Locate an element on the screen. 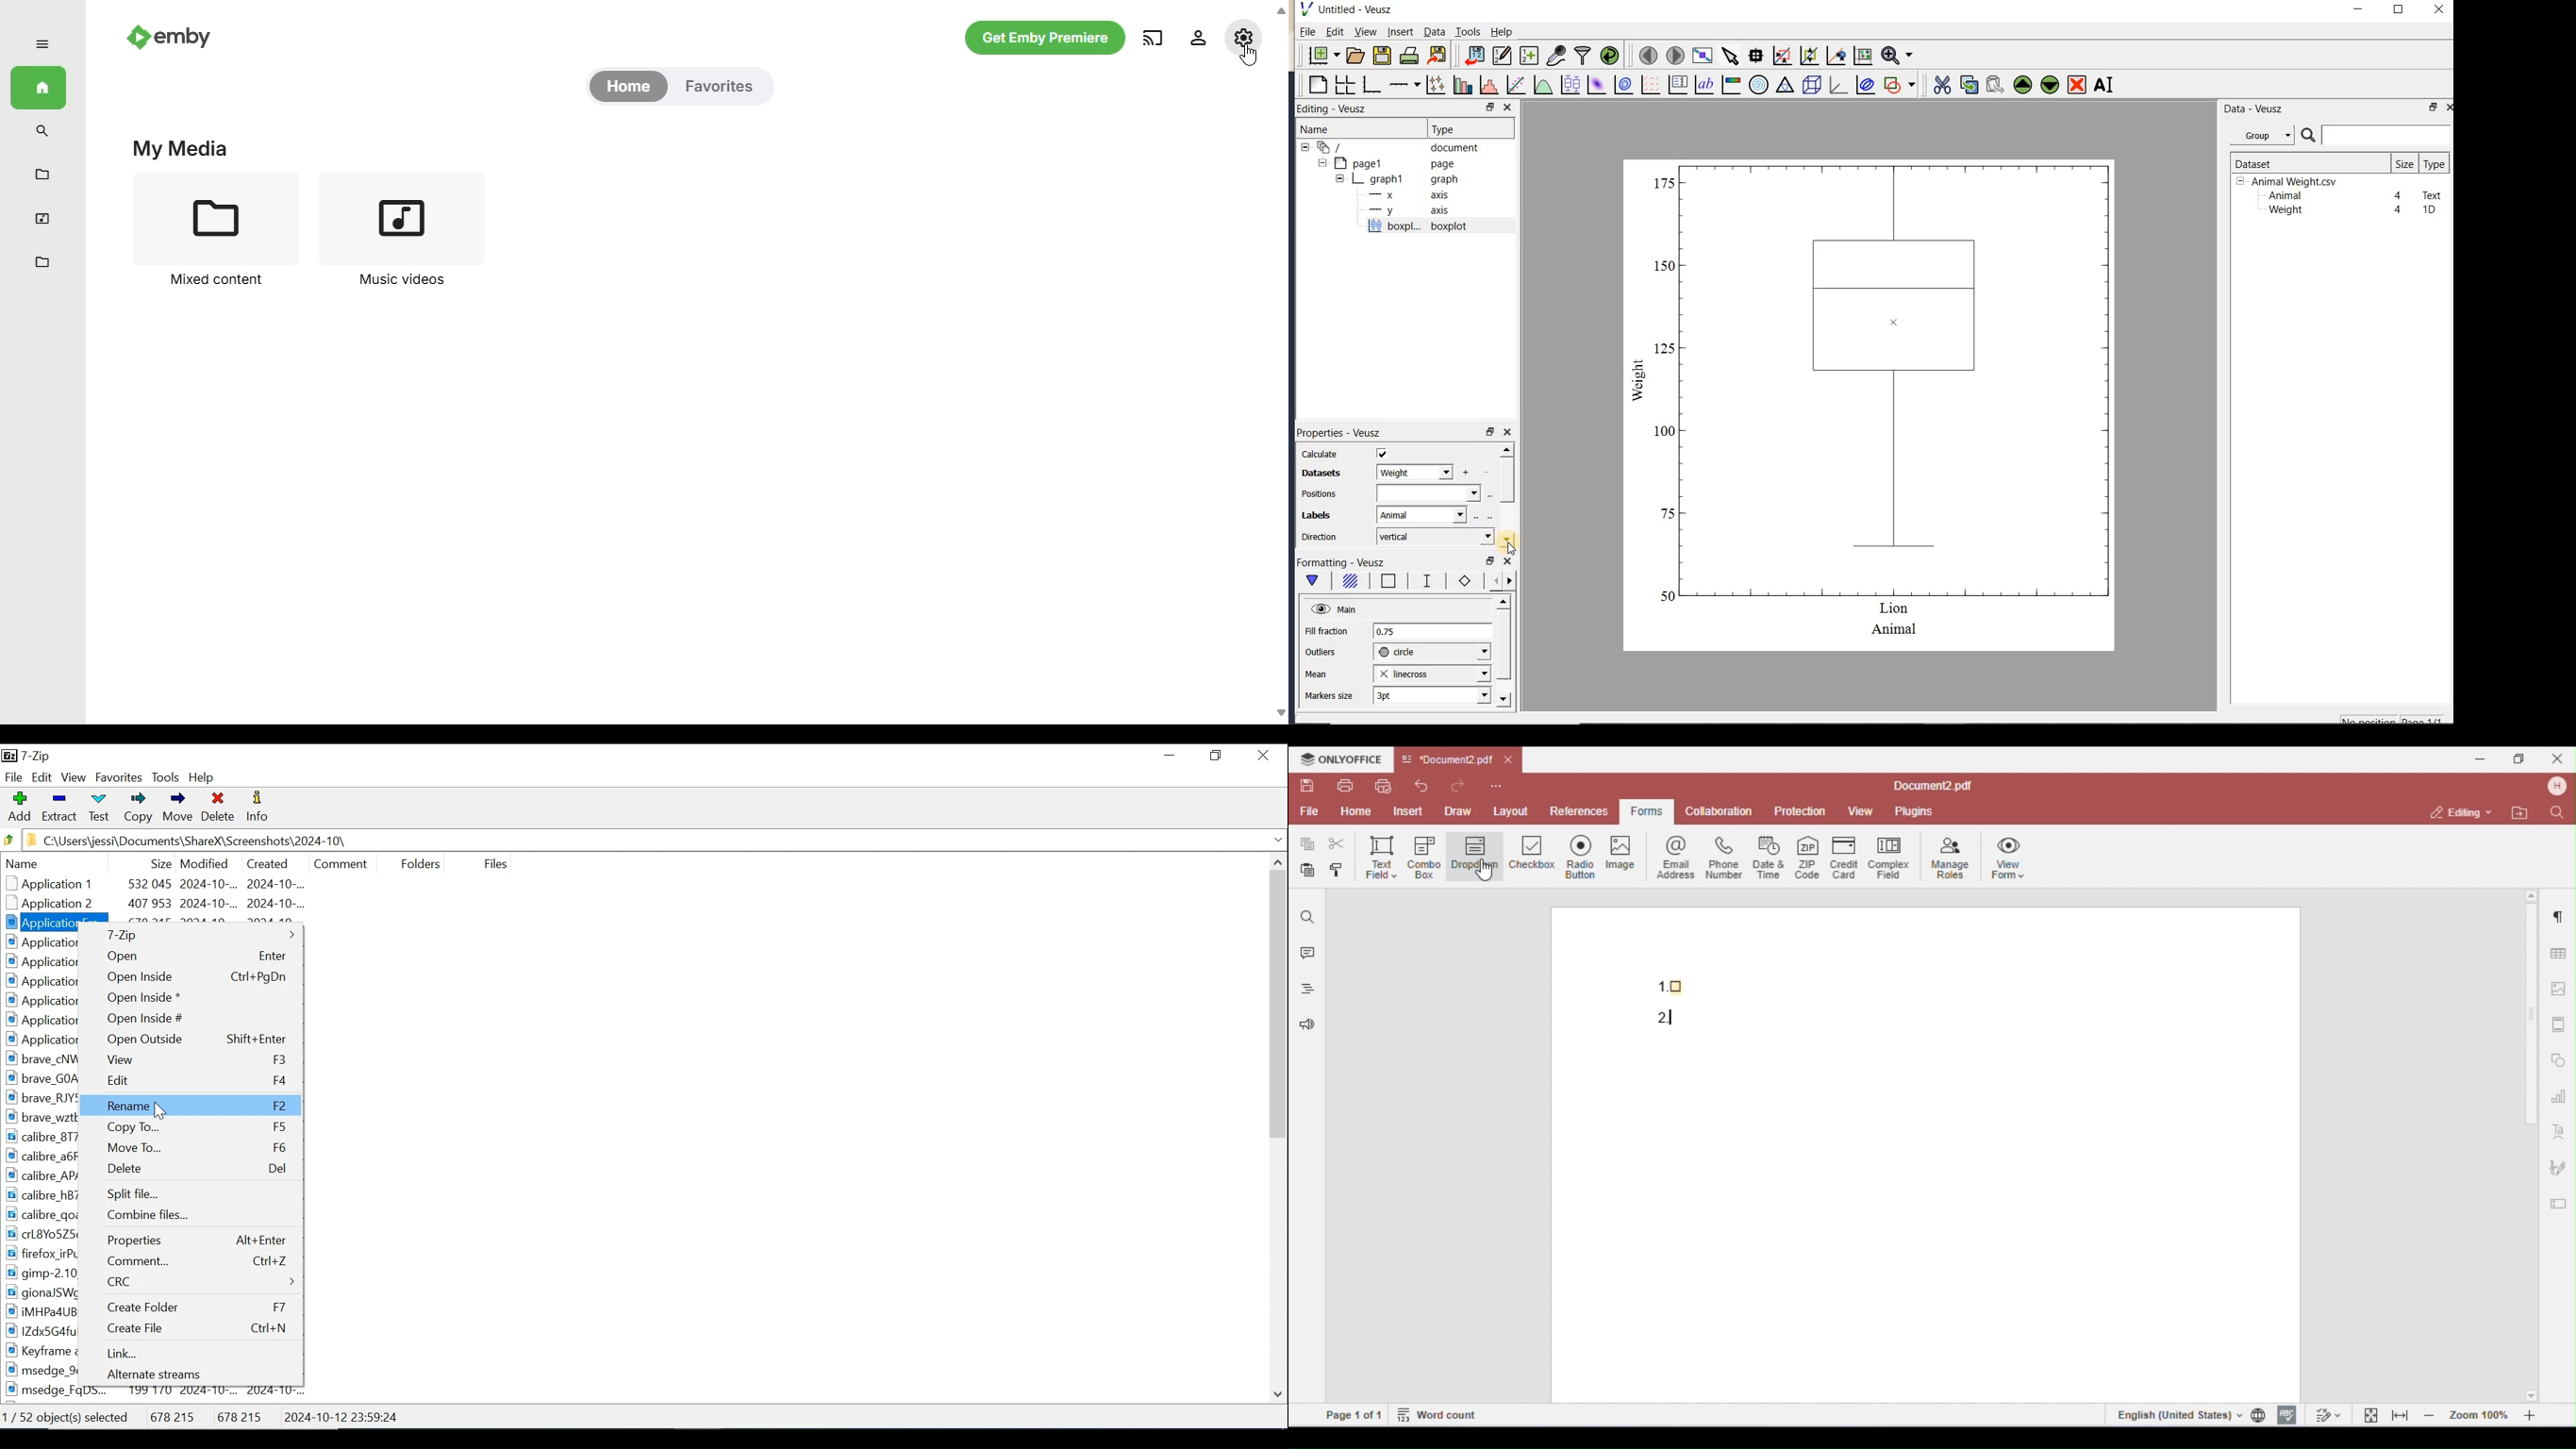 The image size is (2576, 1456). Scroll up is located at coordinates (1276, 861).